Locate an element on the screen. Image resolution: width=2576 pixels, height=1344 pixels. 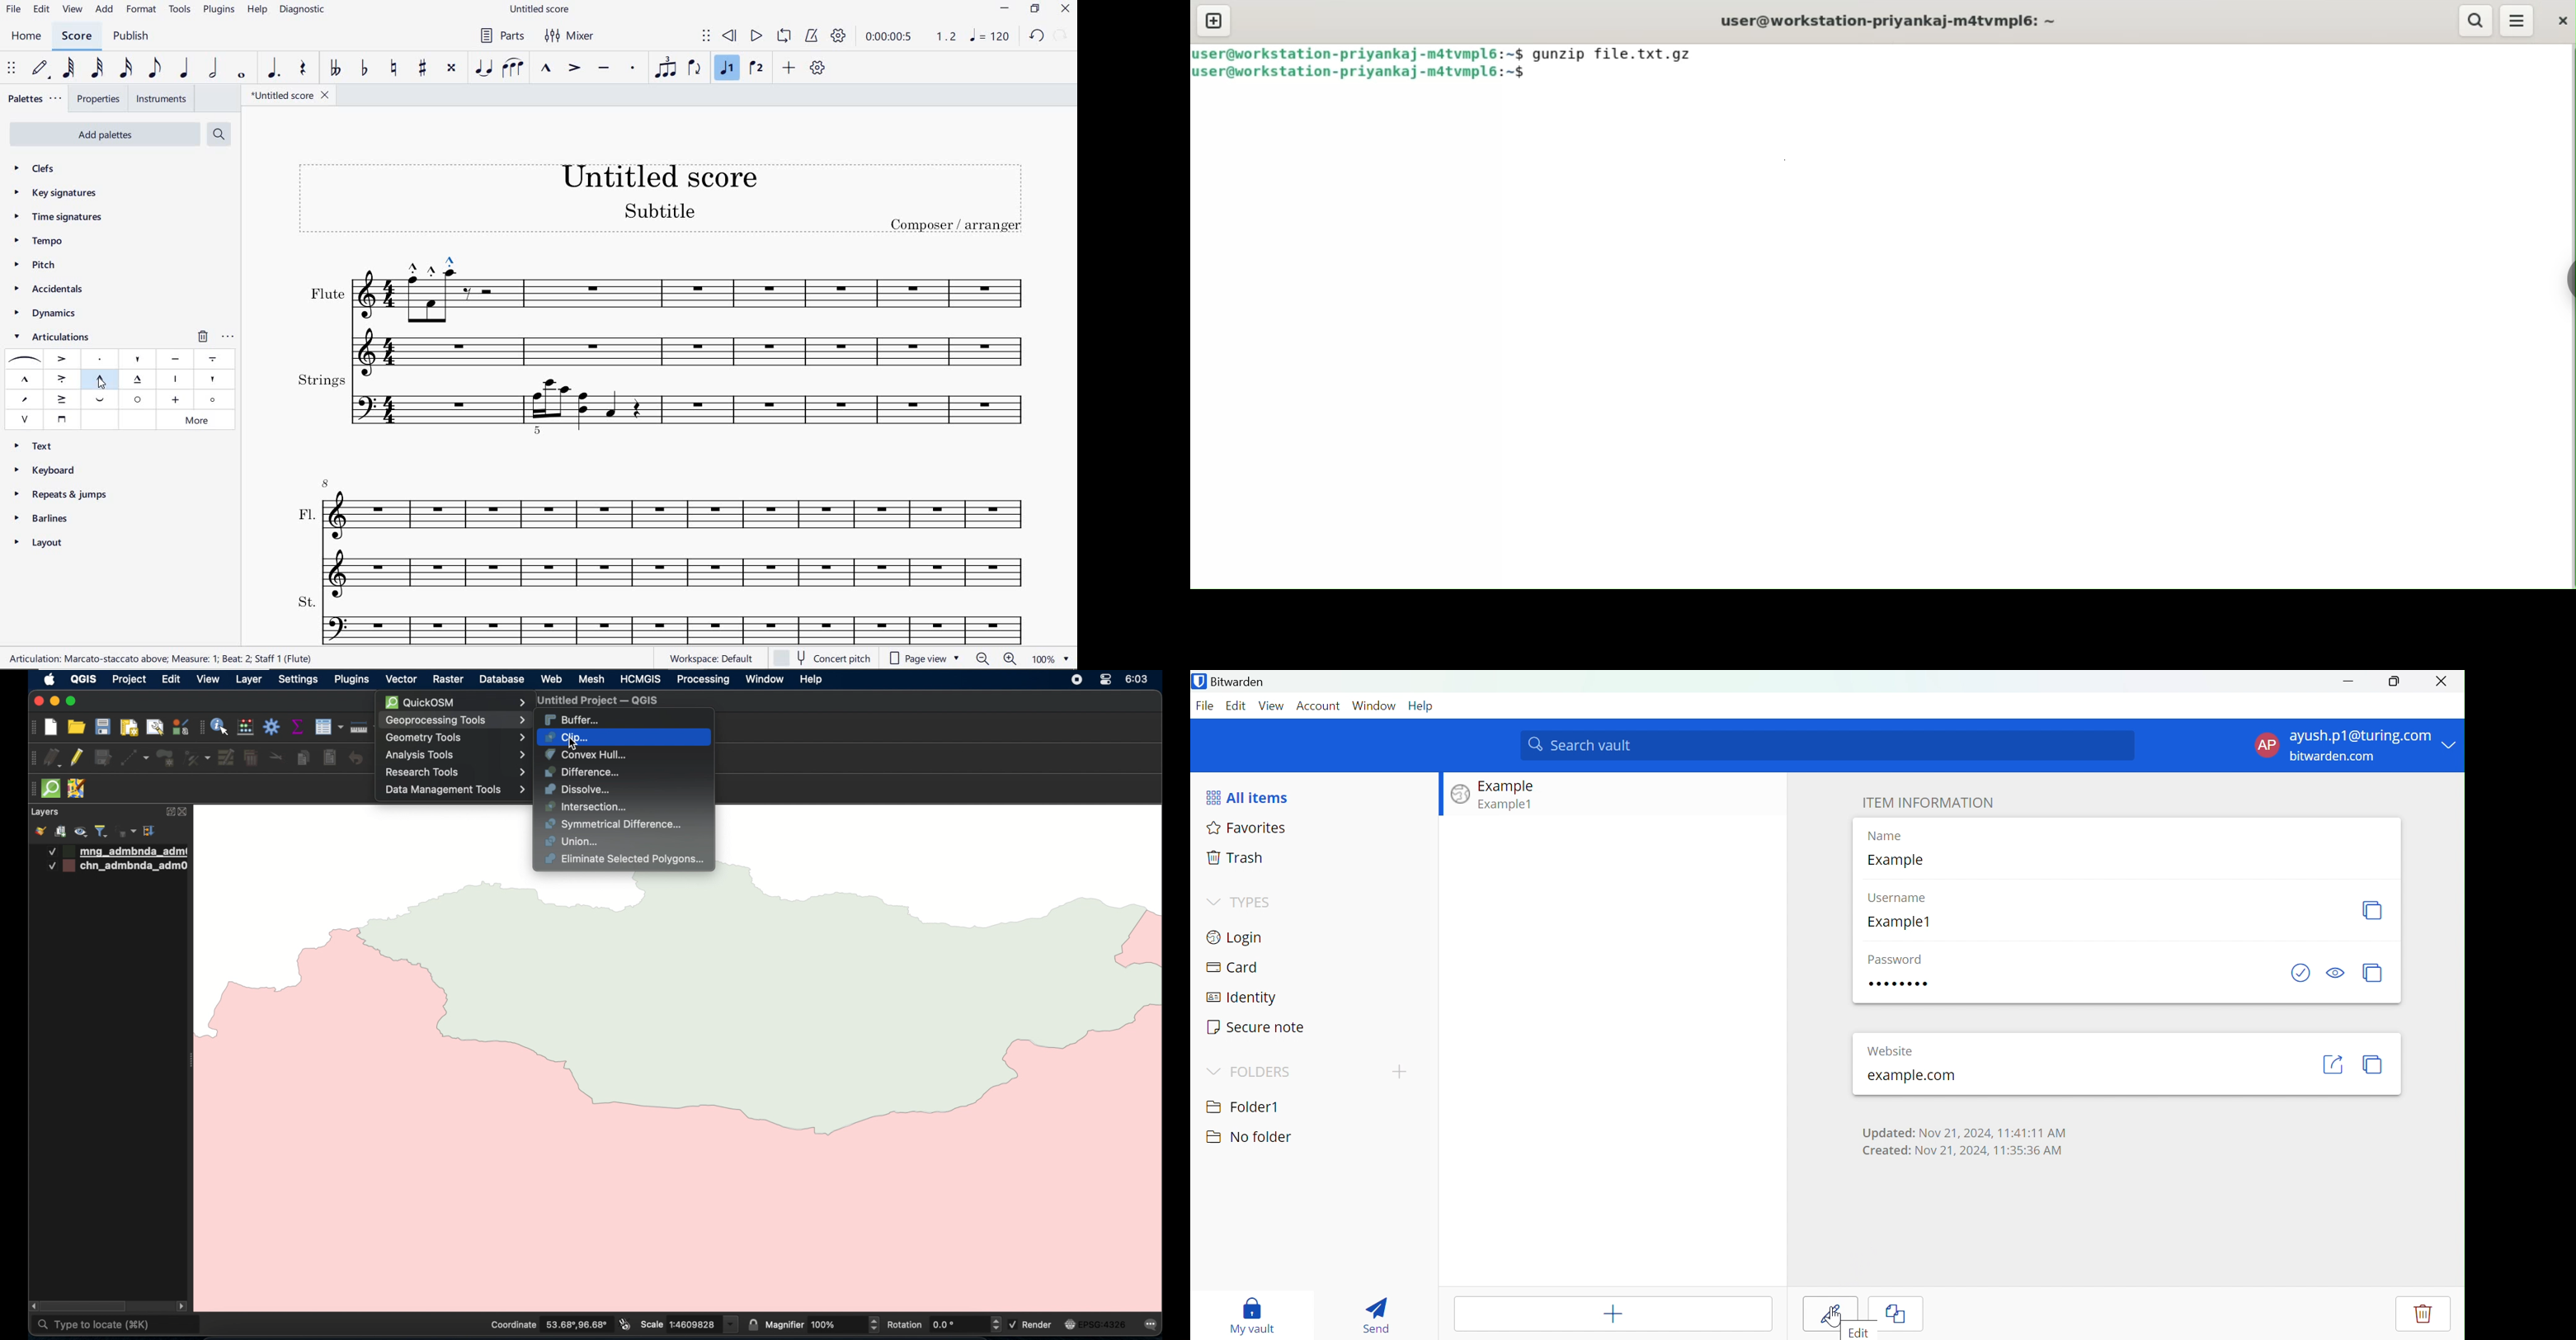
key signatures is located at coordinates (58, 195).